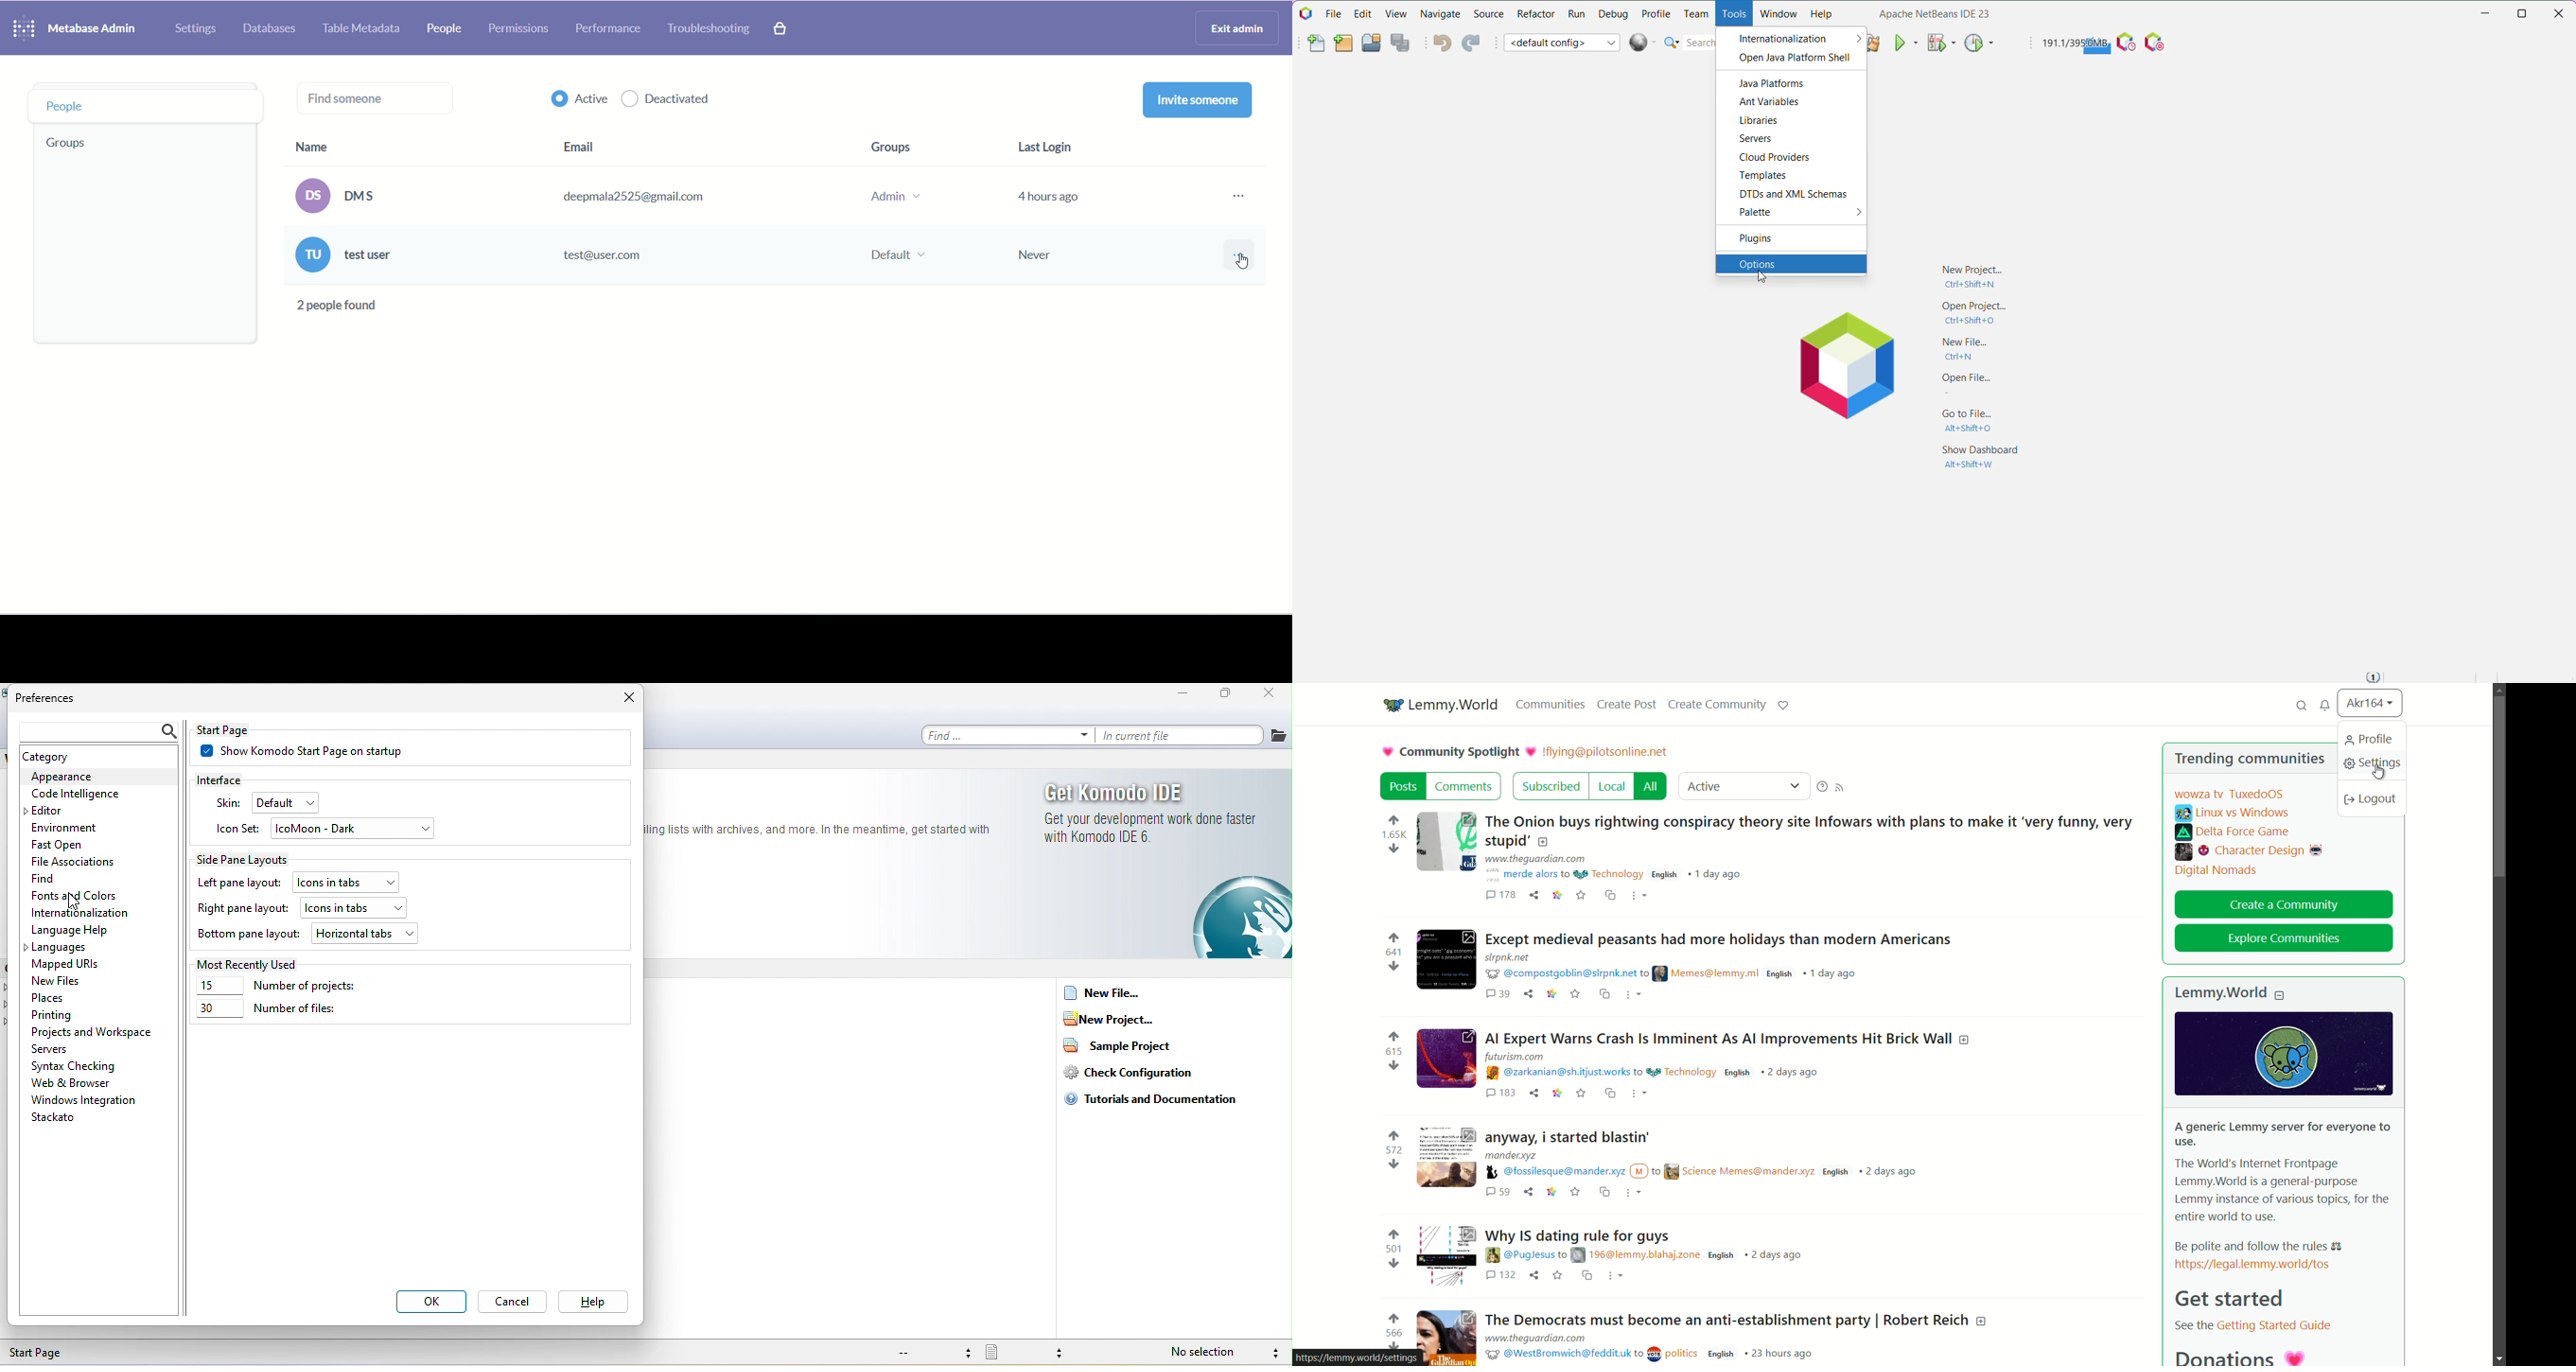 This screenshot has height=1372, width=2576. I want to click on share, so click(1527, 992).